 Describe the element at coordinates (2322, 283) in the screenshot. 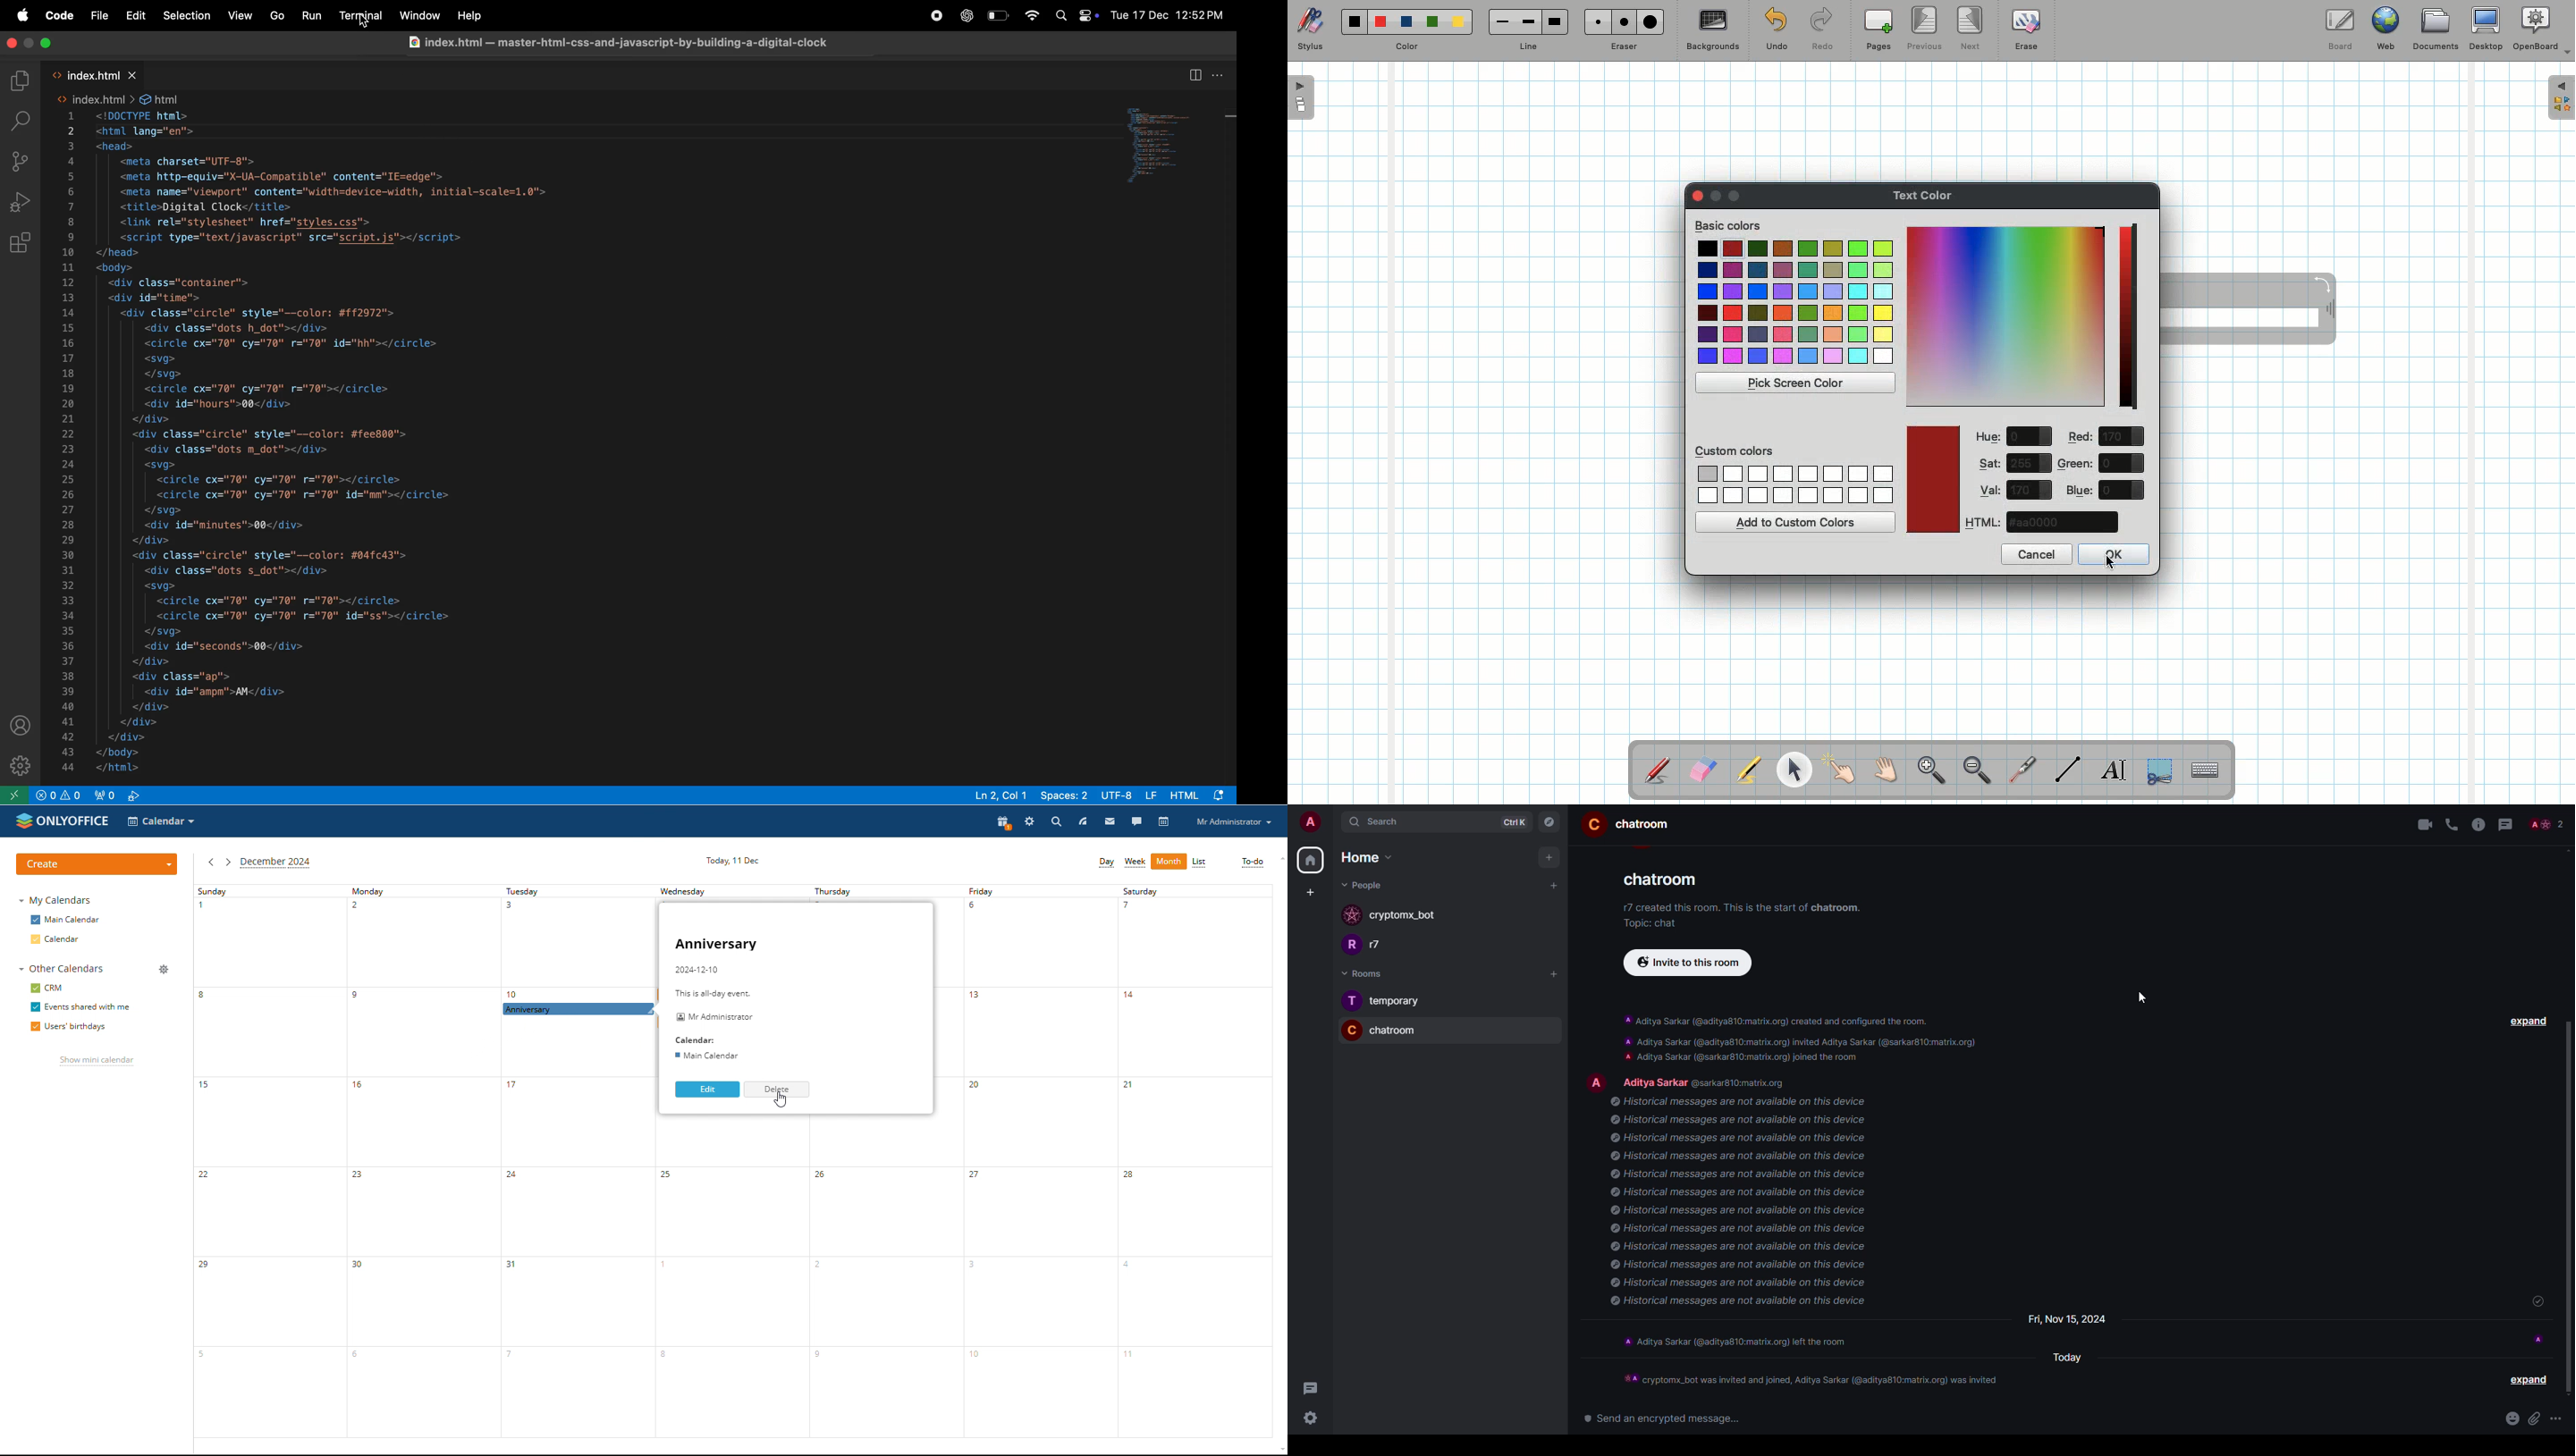

I see `Rotate` at that location.